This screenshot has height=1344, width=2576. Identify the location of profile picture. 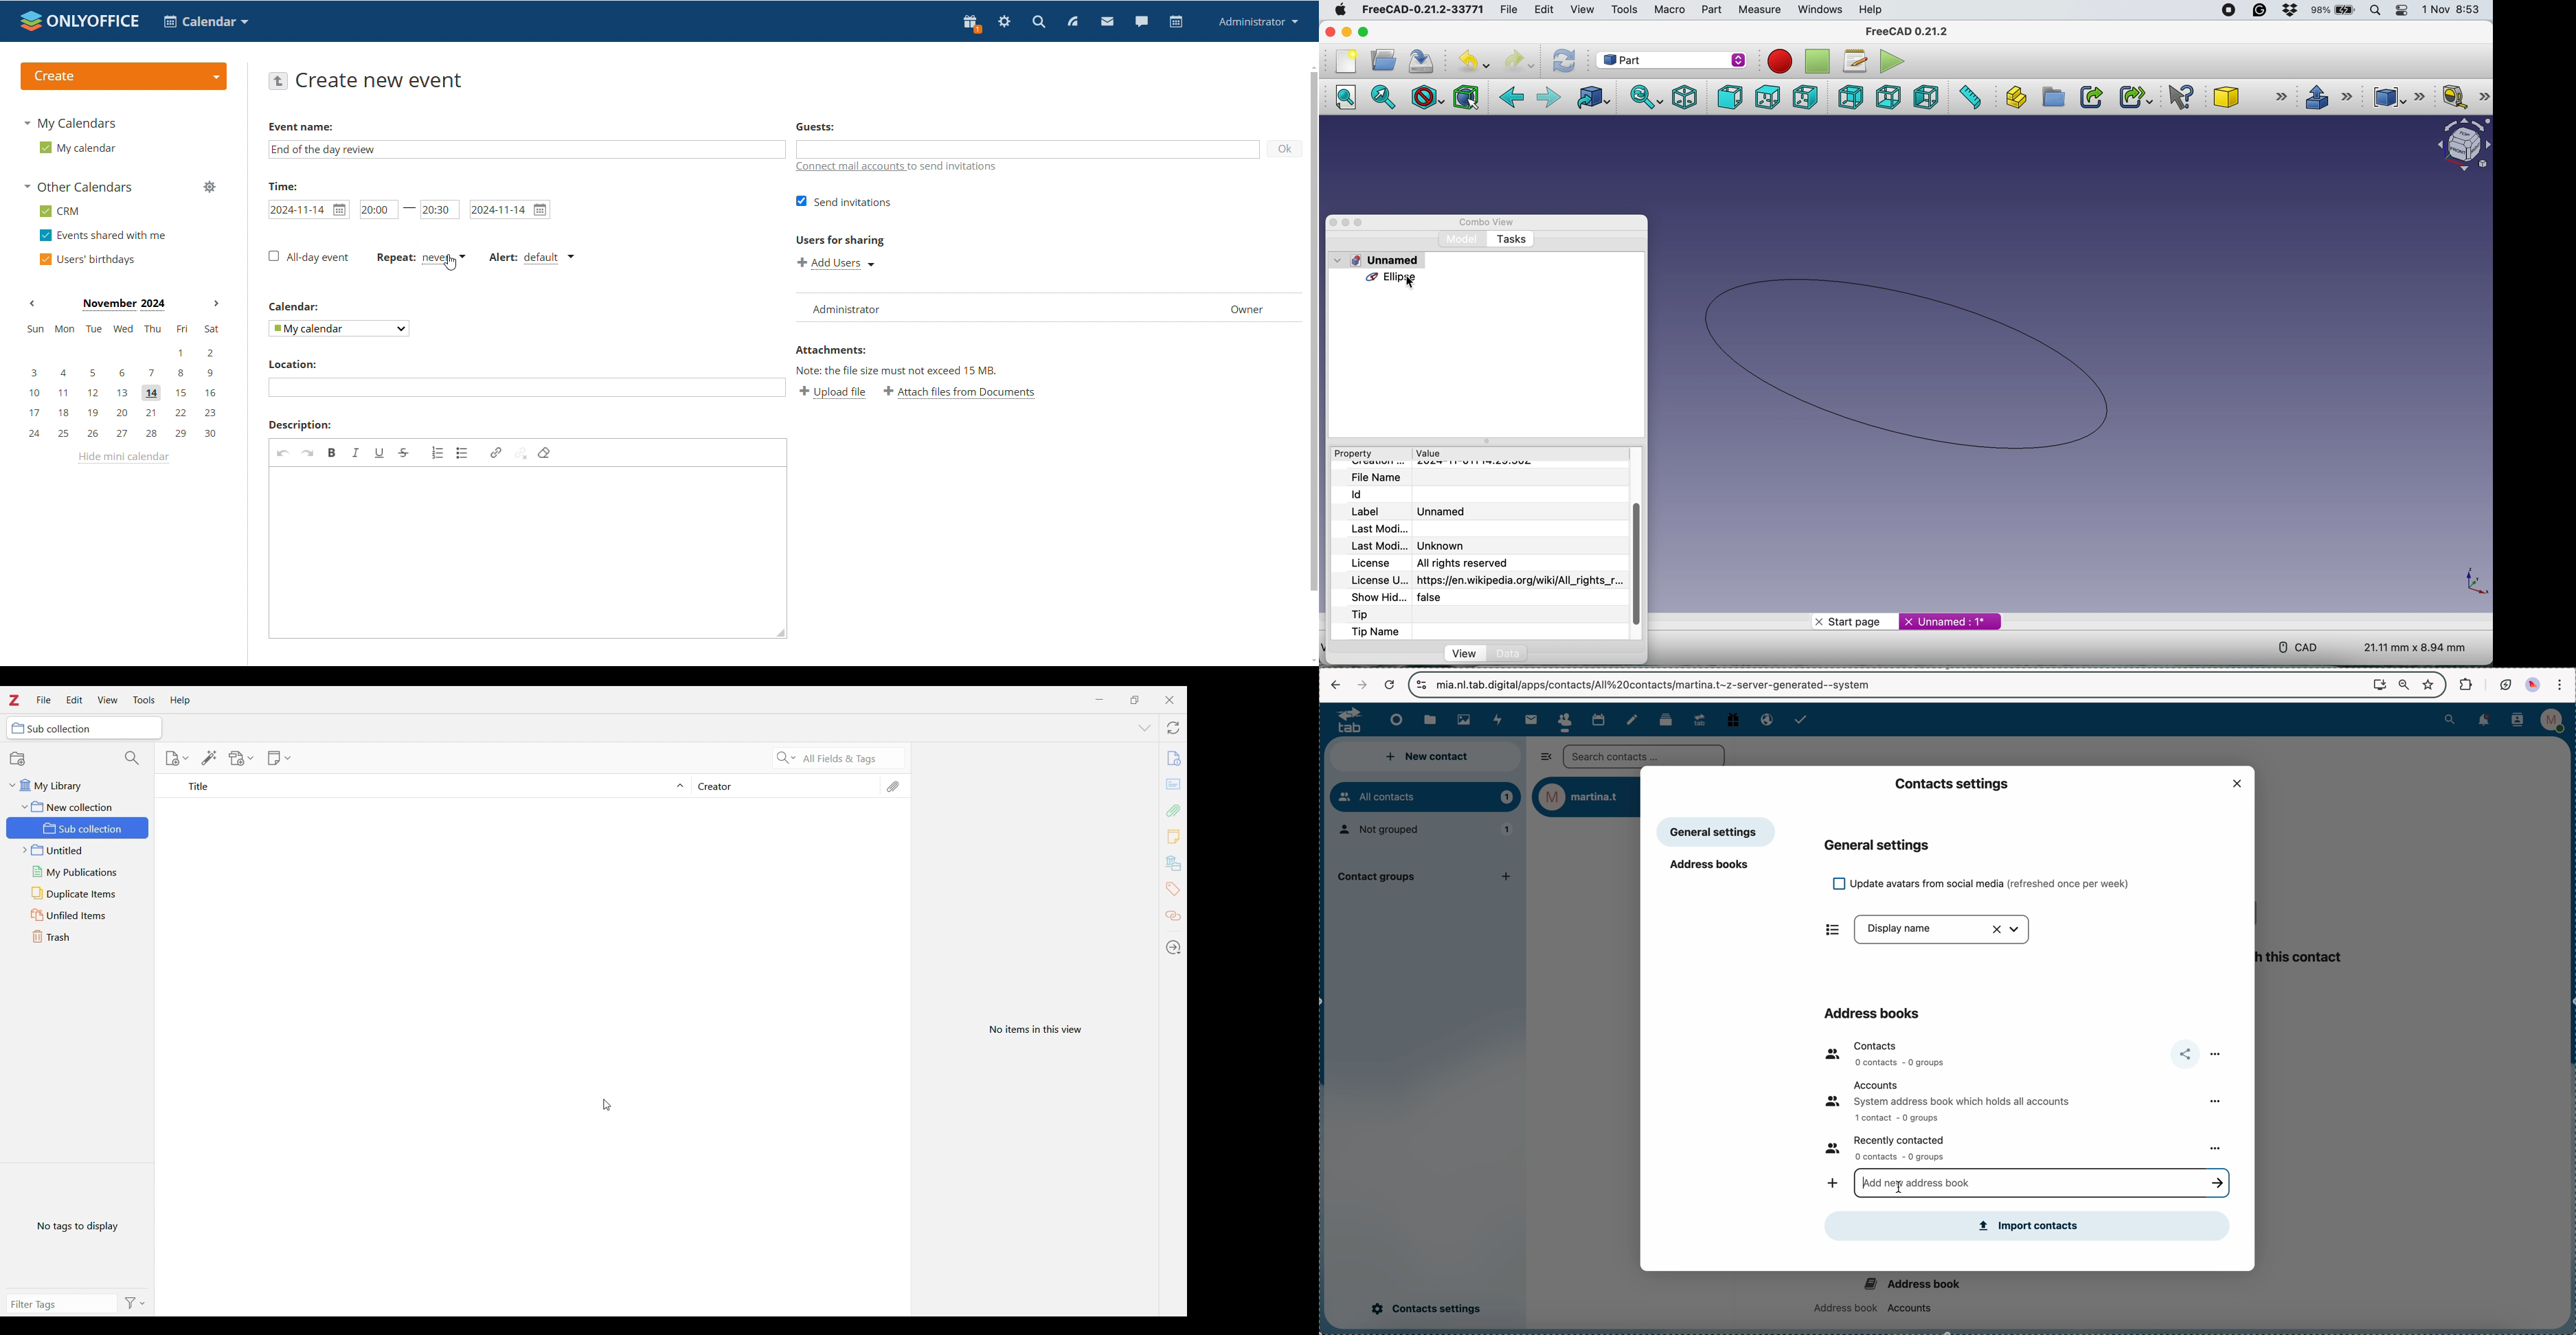
(2533, 684).